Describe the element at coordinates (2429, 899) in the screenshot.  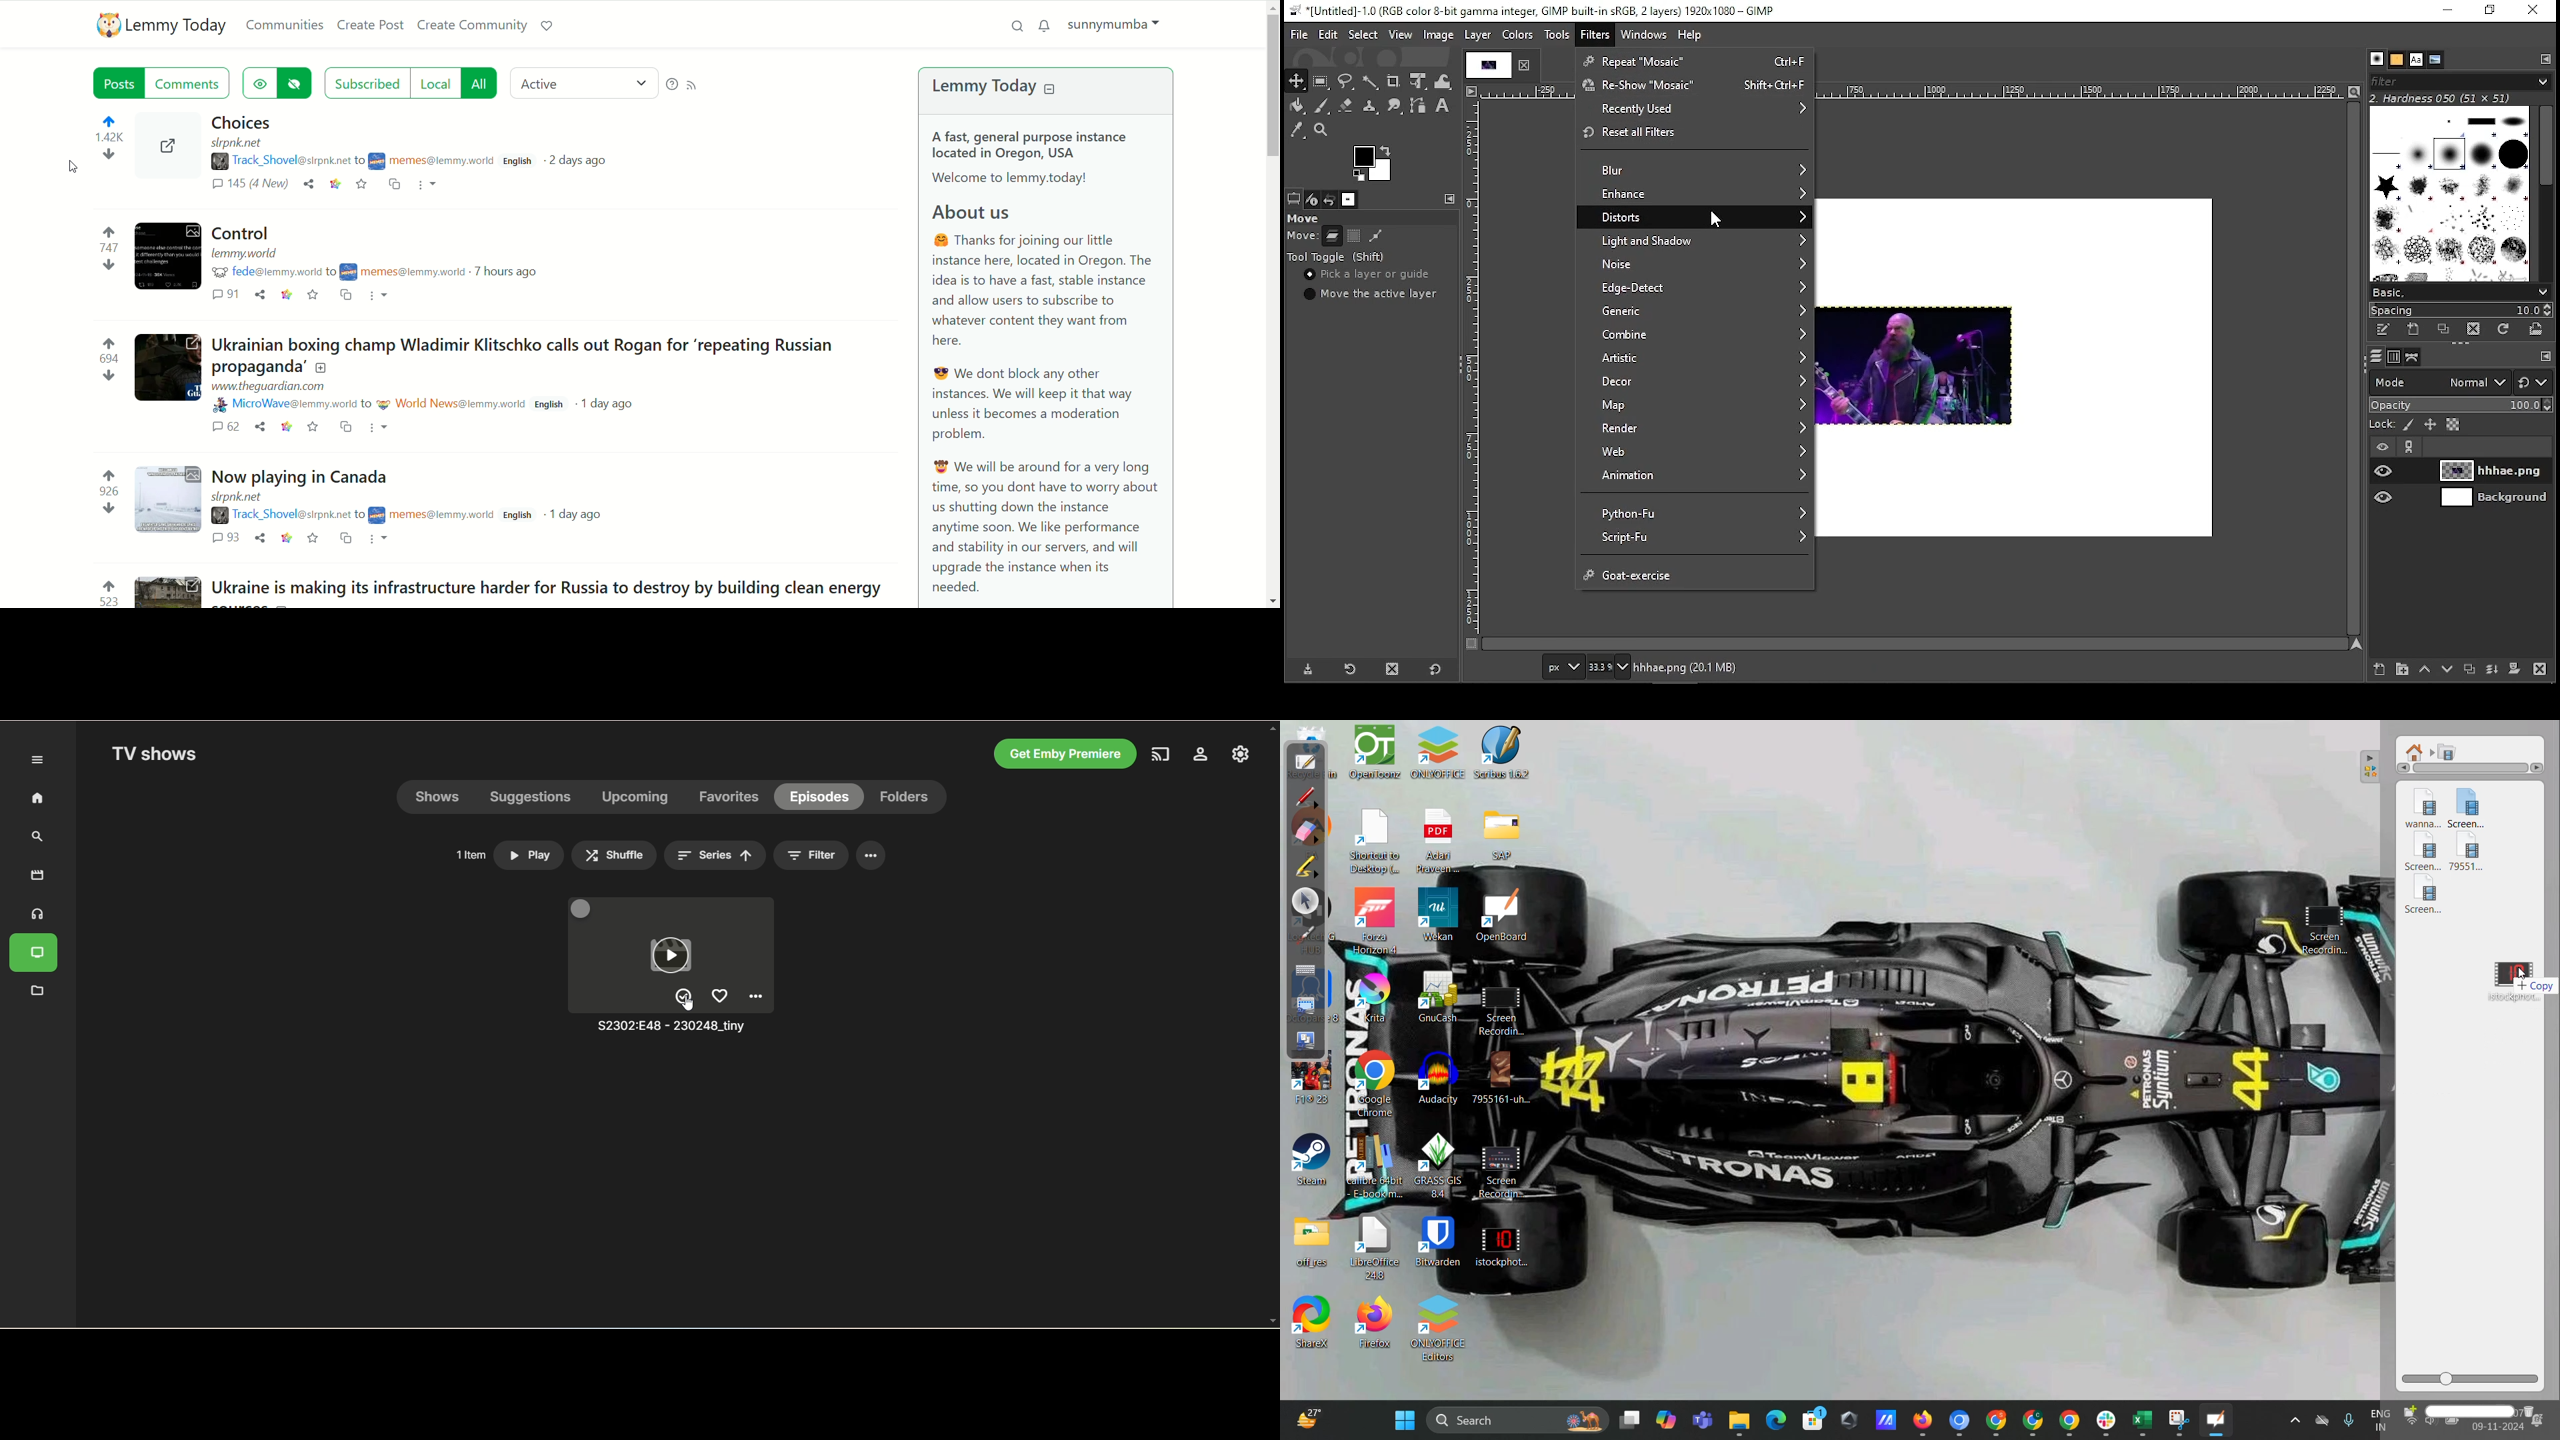
I see `video 5` at that location.